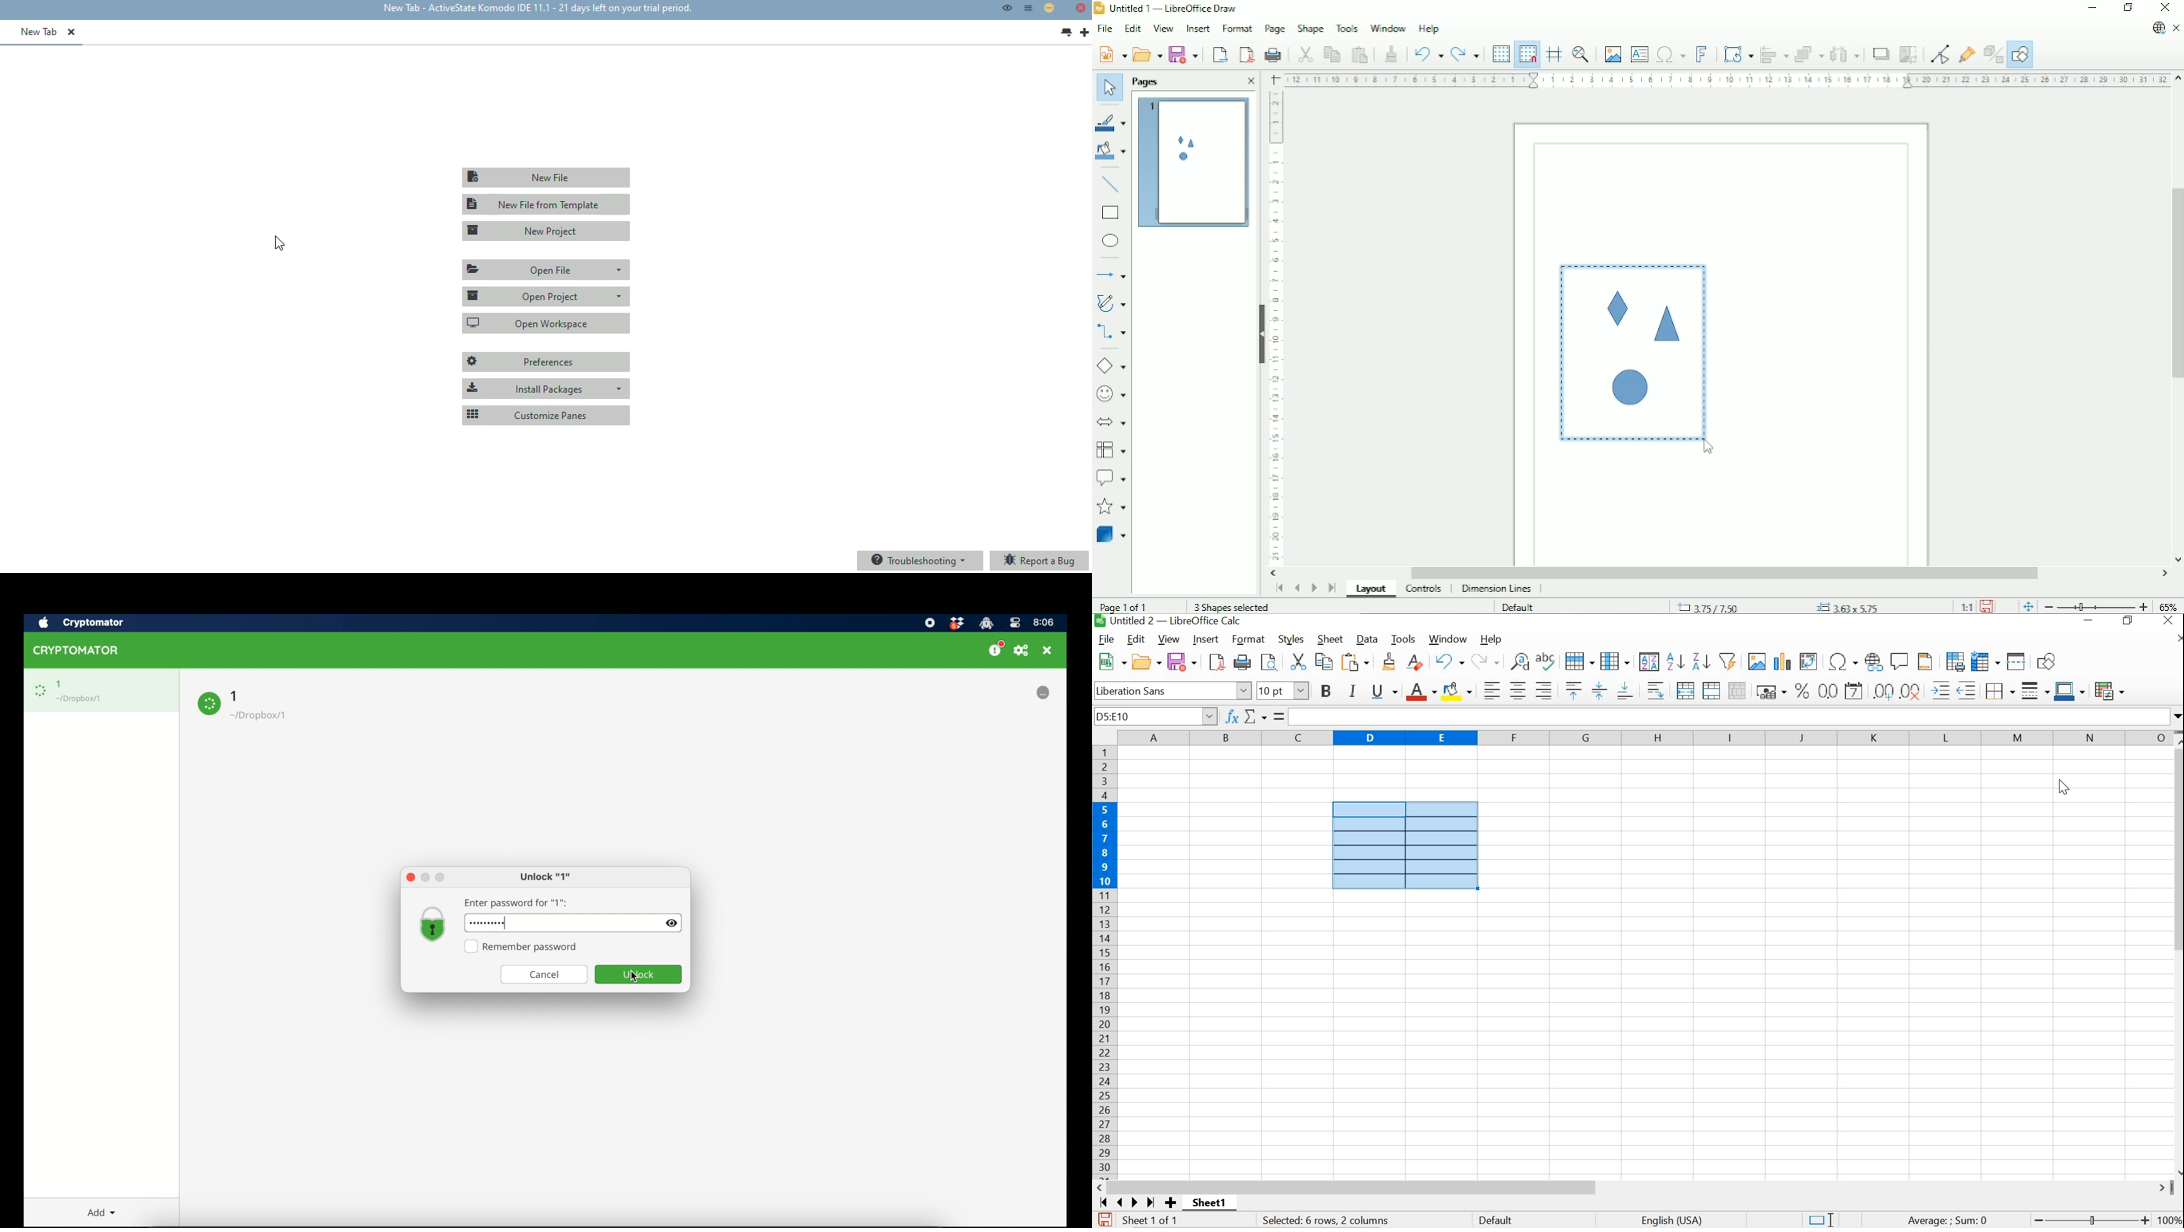 Image resolution: width=2184 pixels, height=1232 pixels. What do you see at coordinates (1656, 690) in the screenshot?
I see `WRAP TEXT` at bounding box center [1656, 690].